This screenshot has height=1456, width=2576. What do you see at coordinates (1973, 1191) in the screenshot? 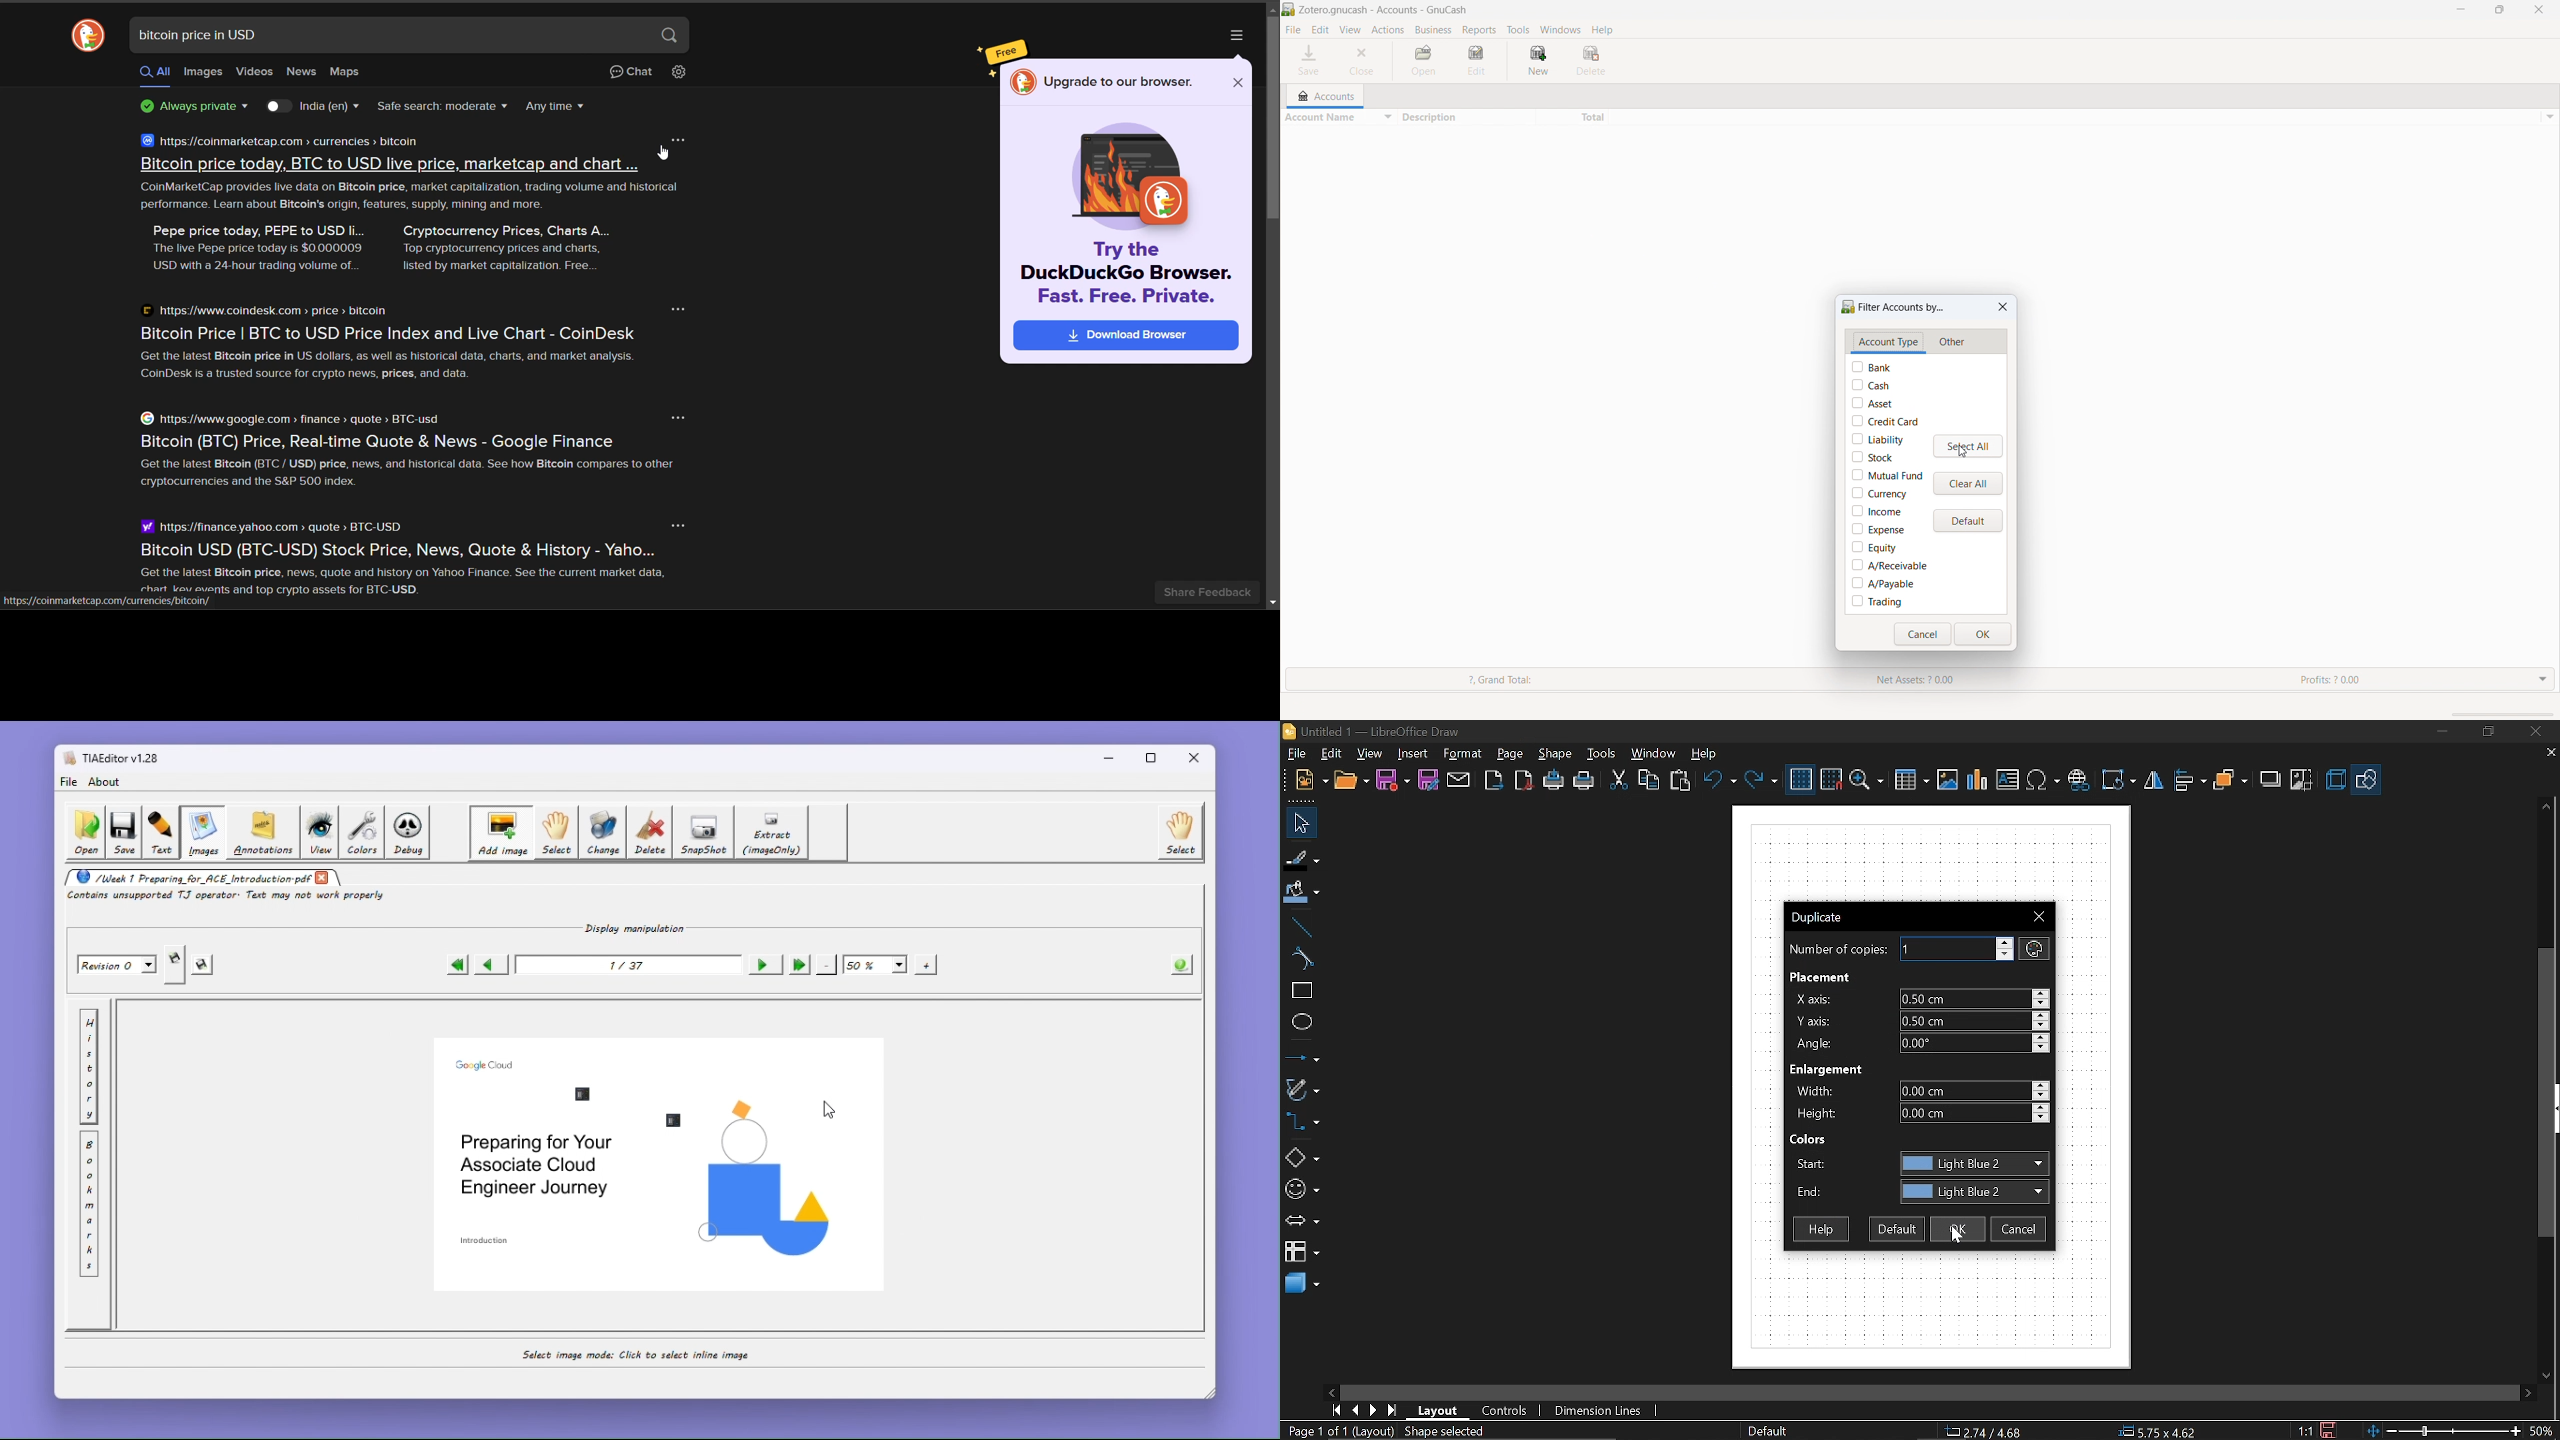
I see `end` at bounding box center [1973, 1191].